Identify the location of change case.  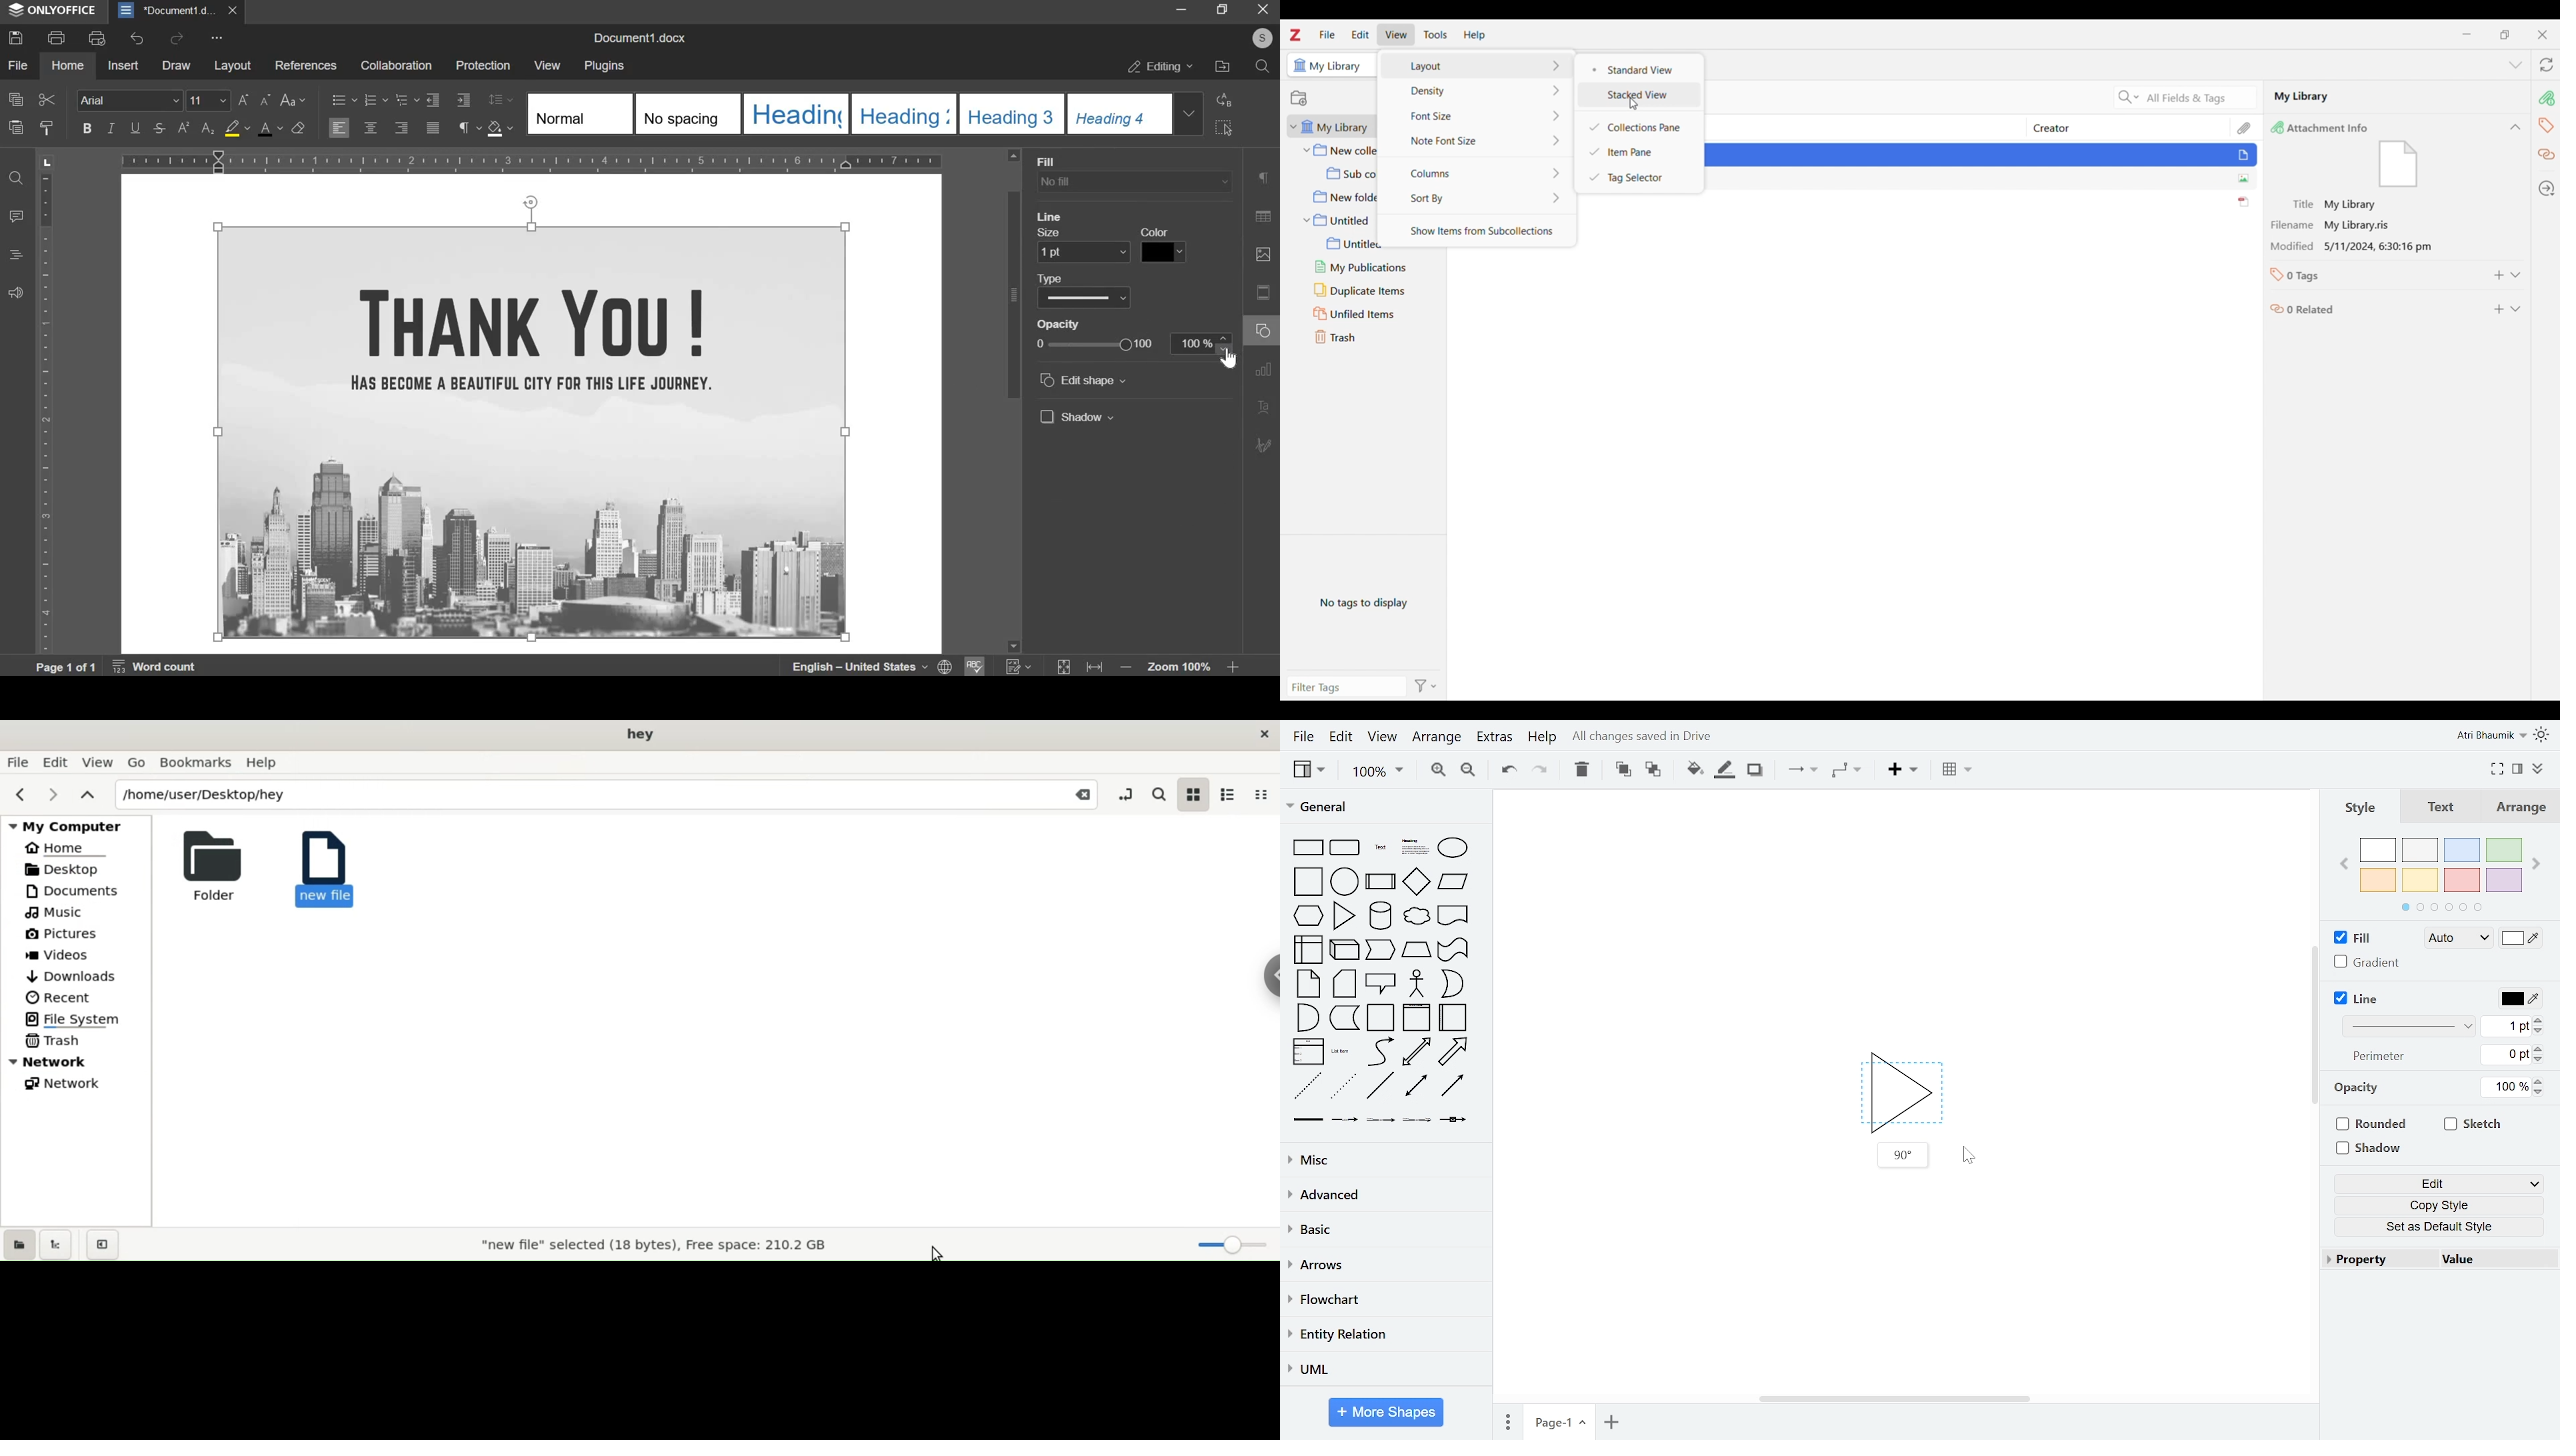
(292, 99).